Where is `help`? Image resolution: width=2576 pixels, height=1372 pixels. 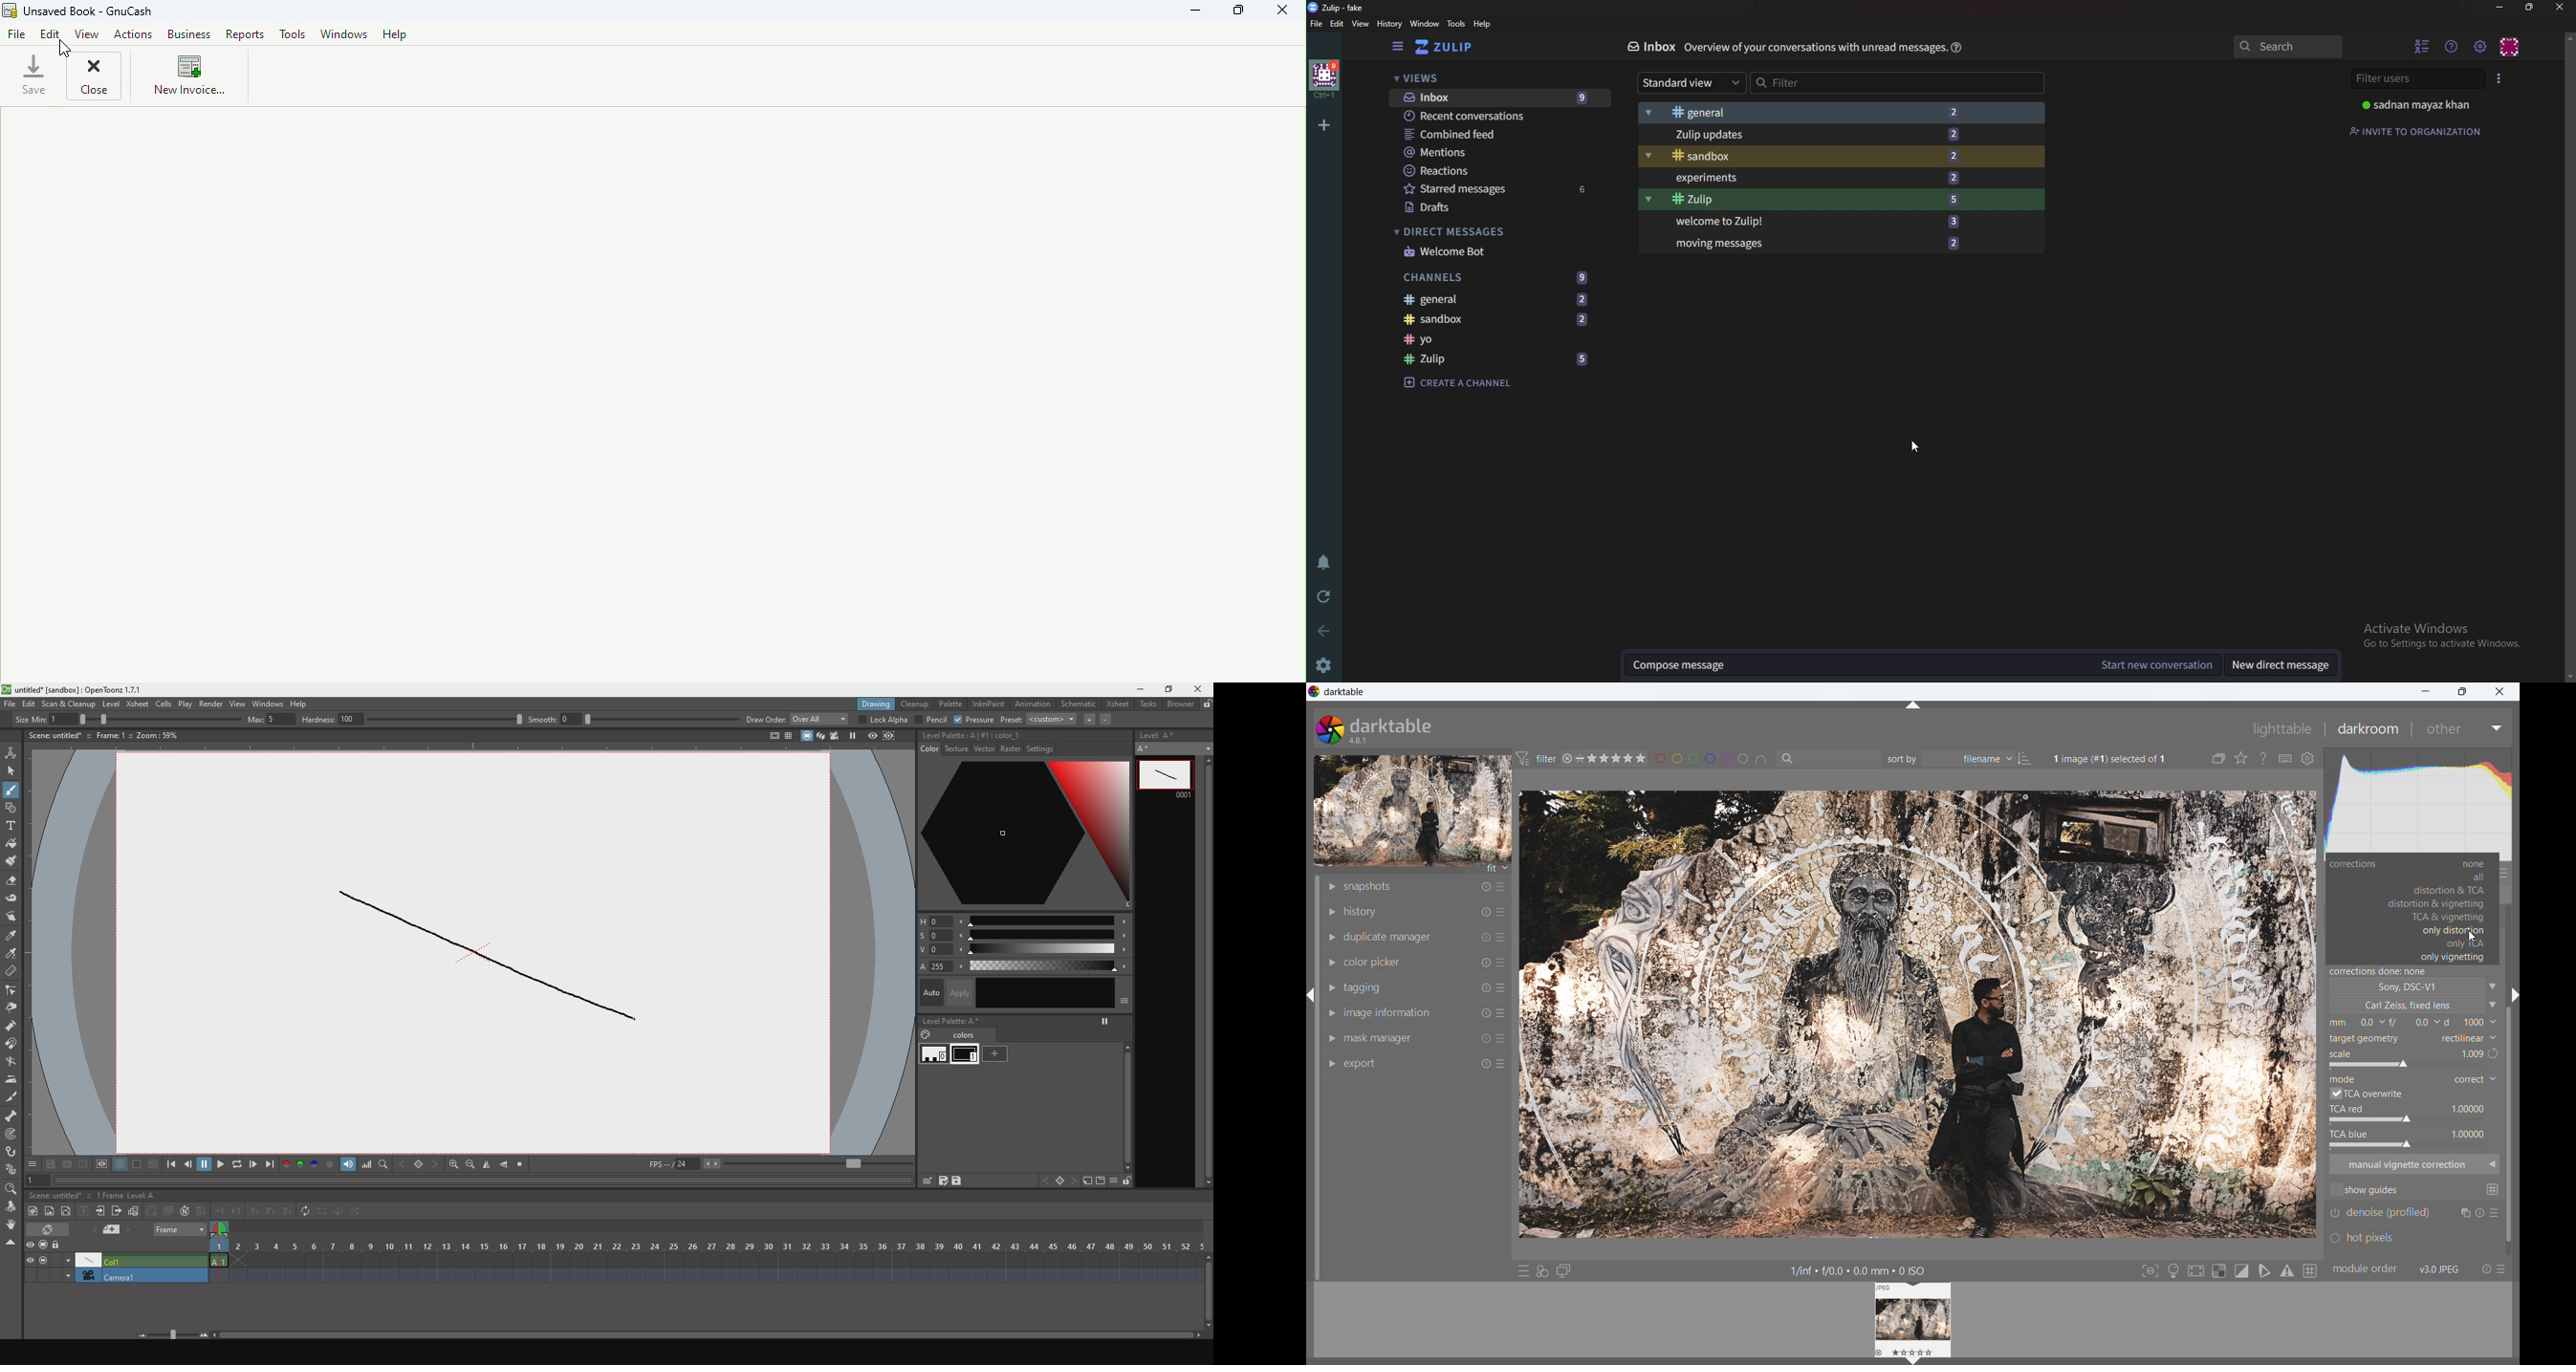 help is located at coordinates (303, 701).